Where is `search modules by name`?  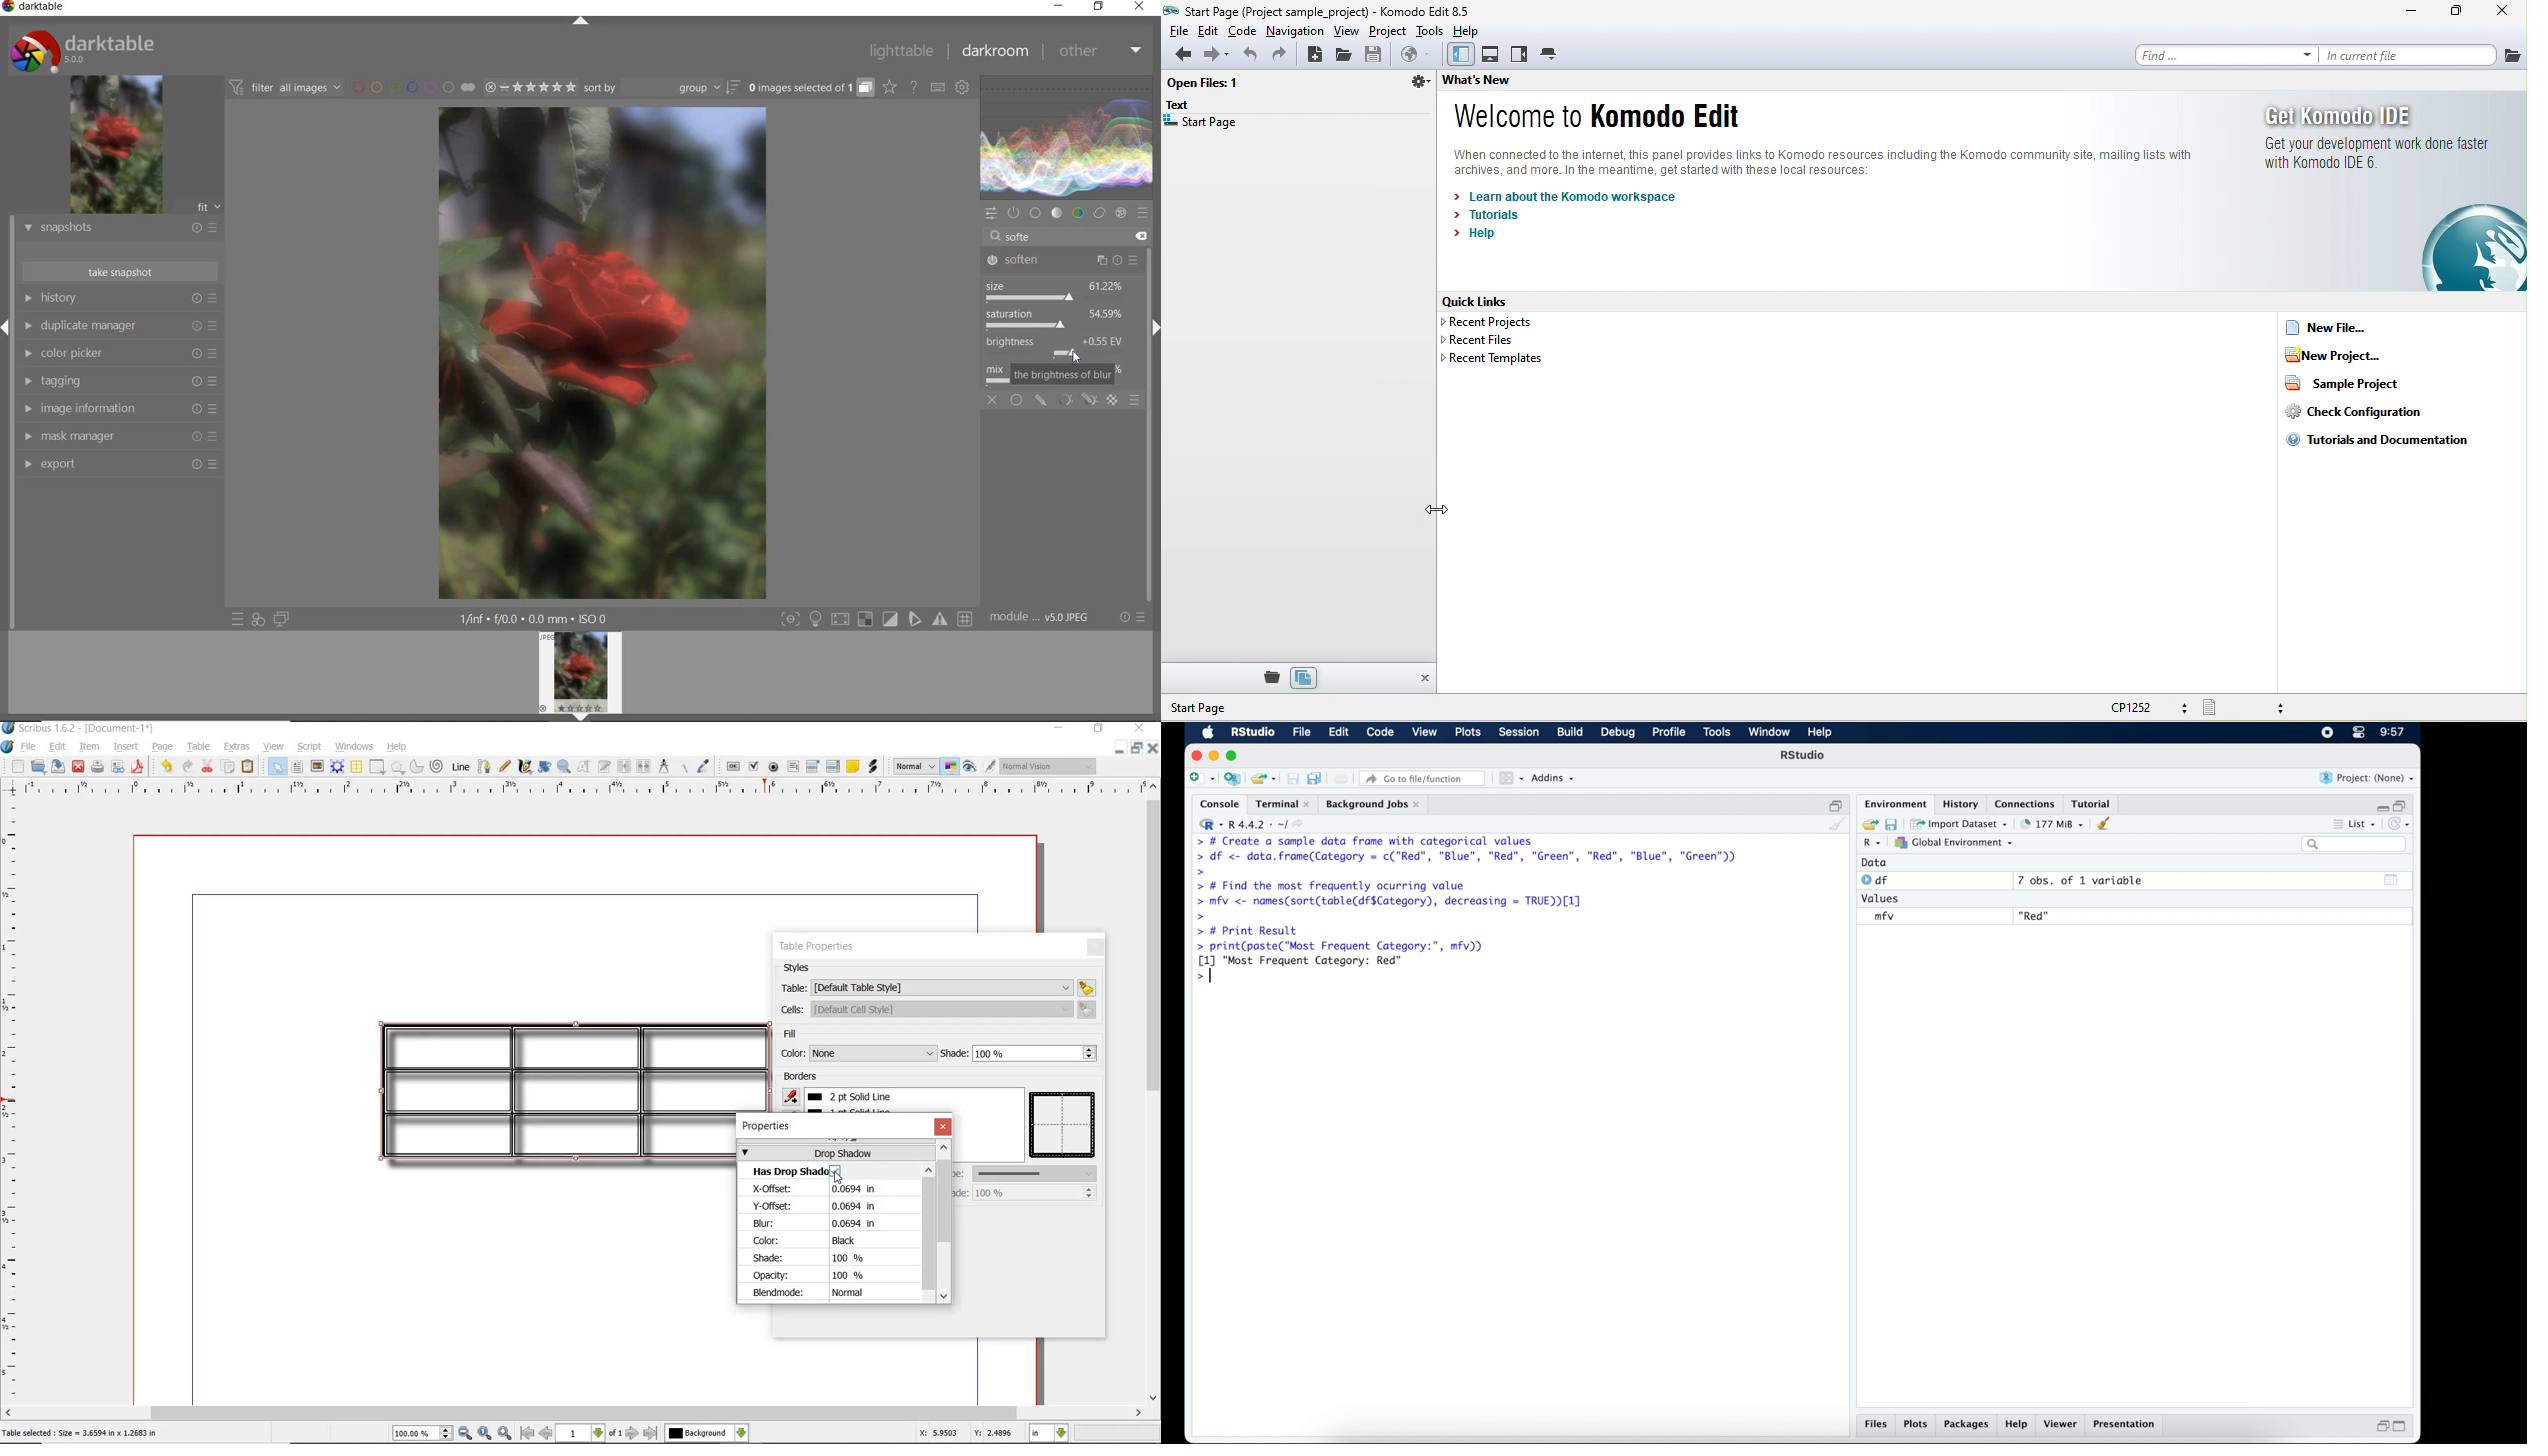
search modules by name is located at coordinates (1055, 235).